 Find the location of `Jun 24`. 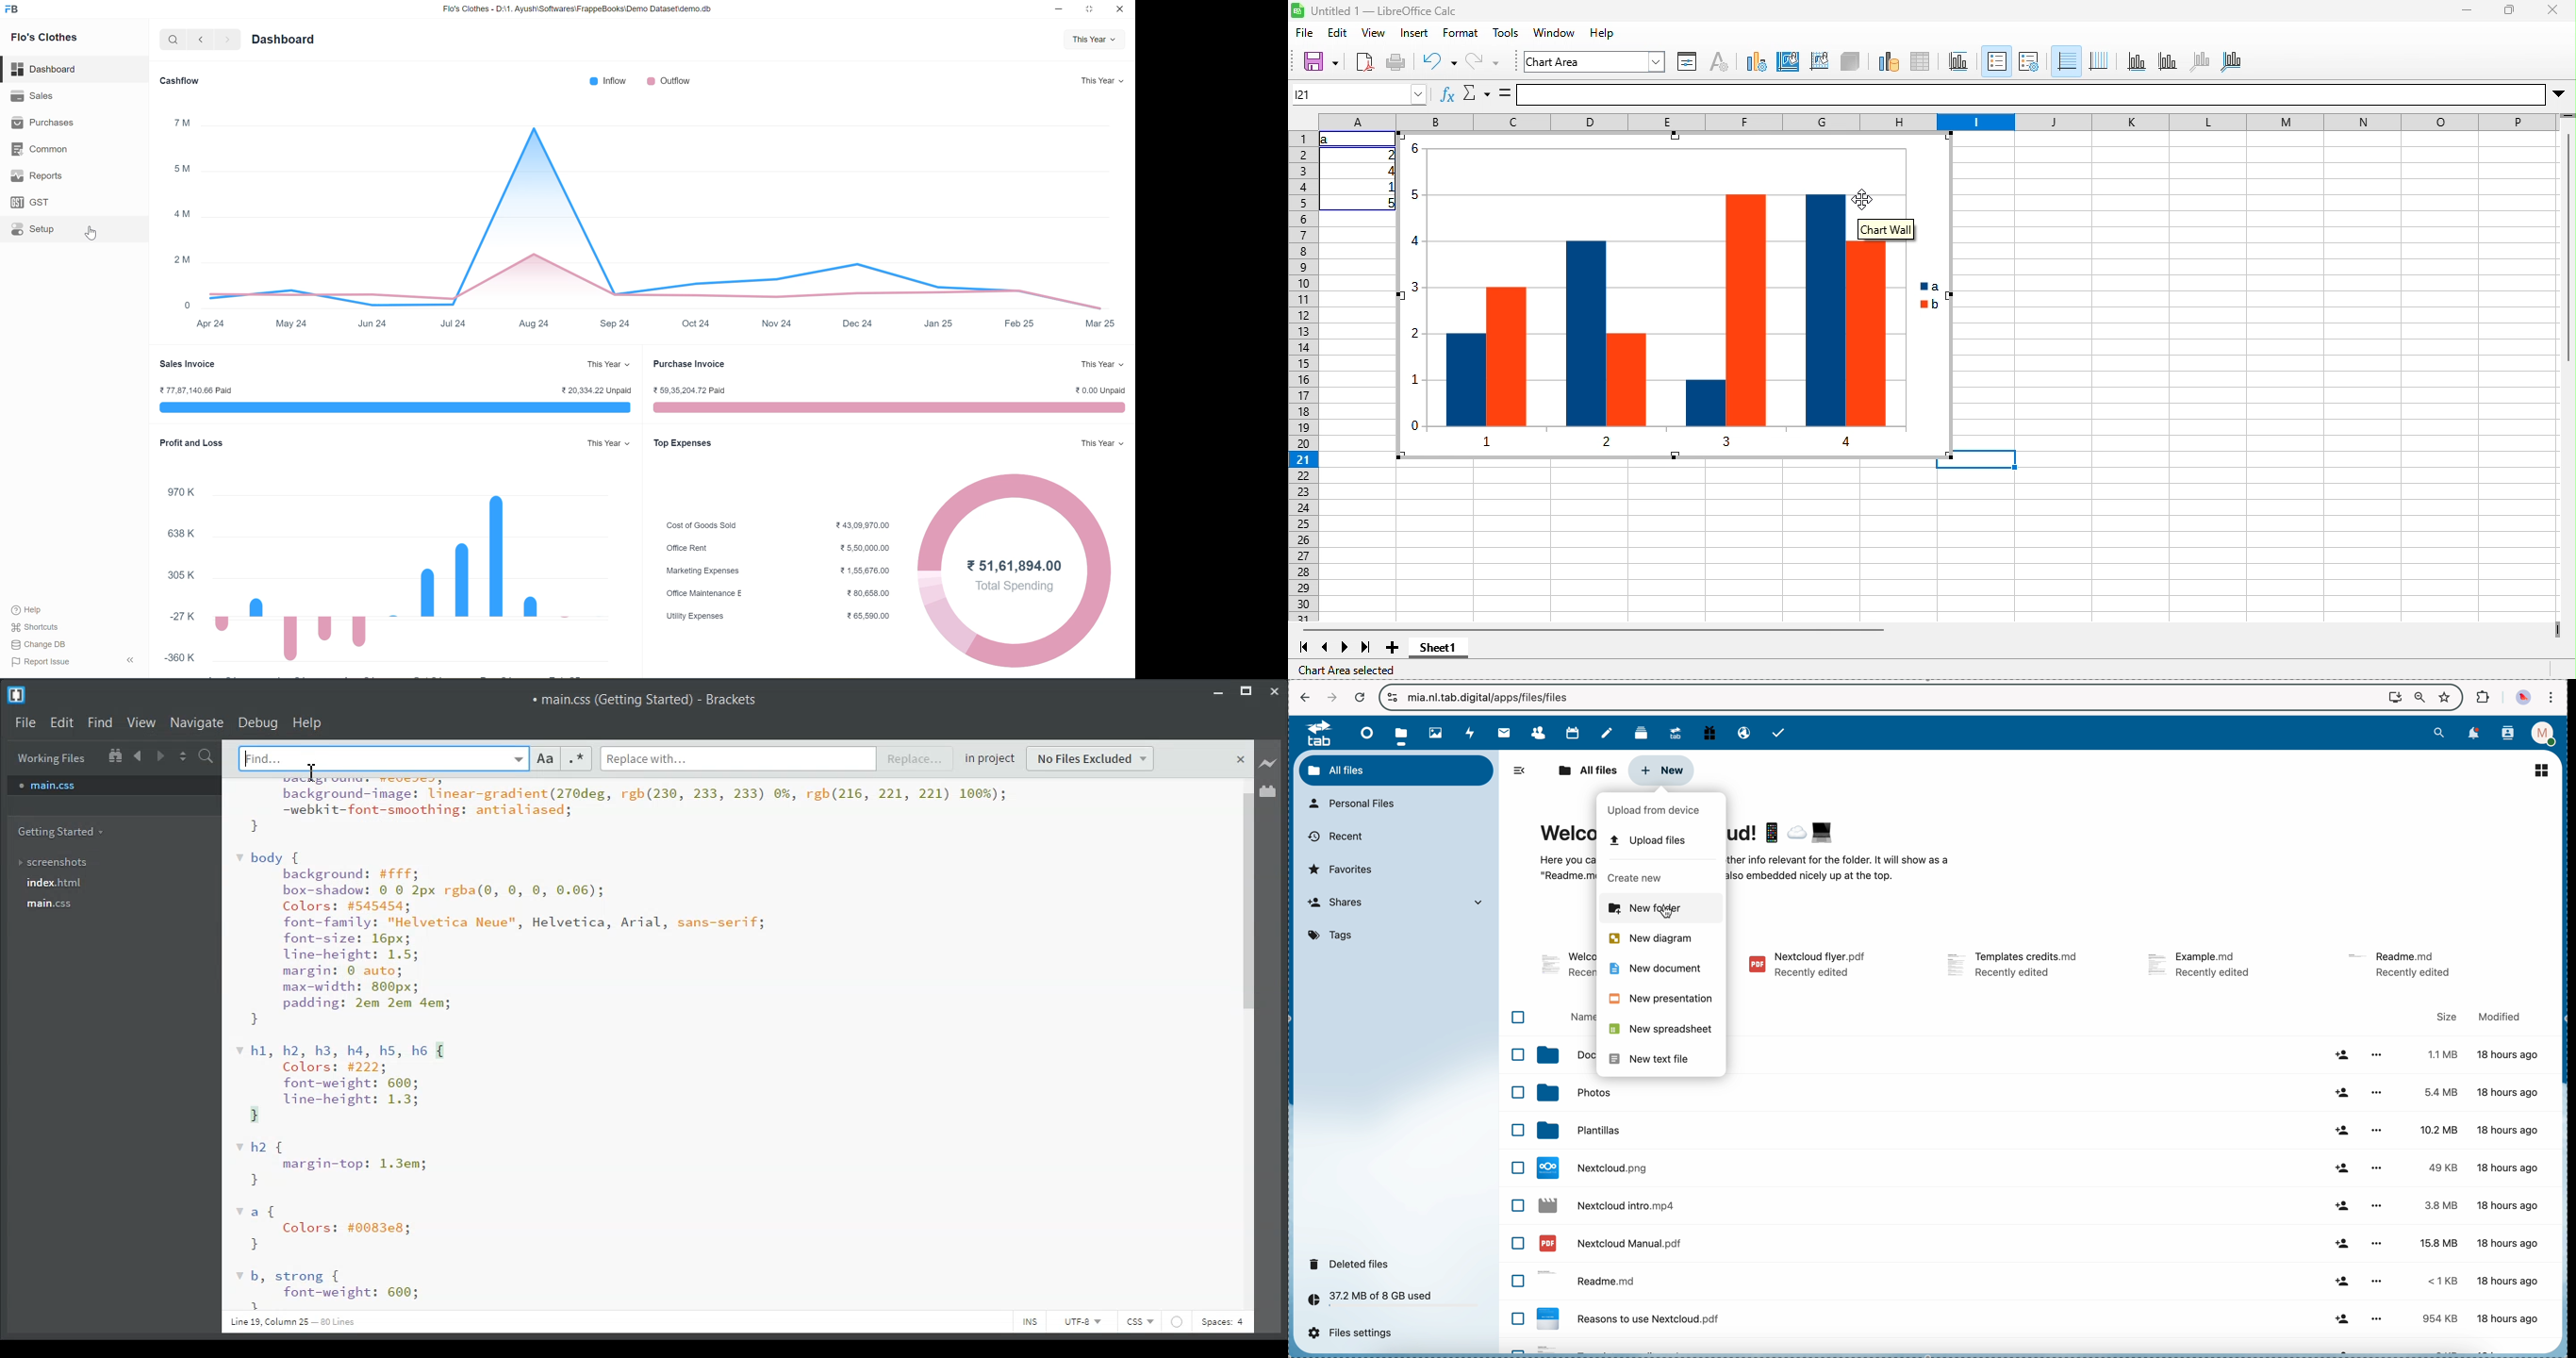

Jun 24 is located at coordinates (373, 323).